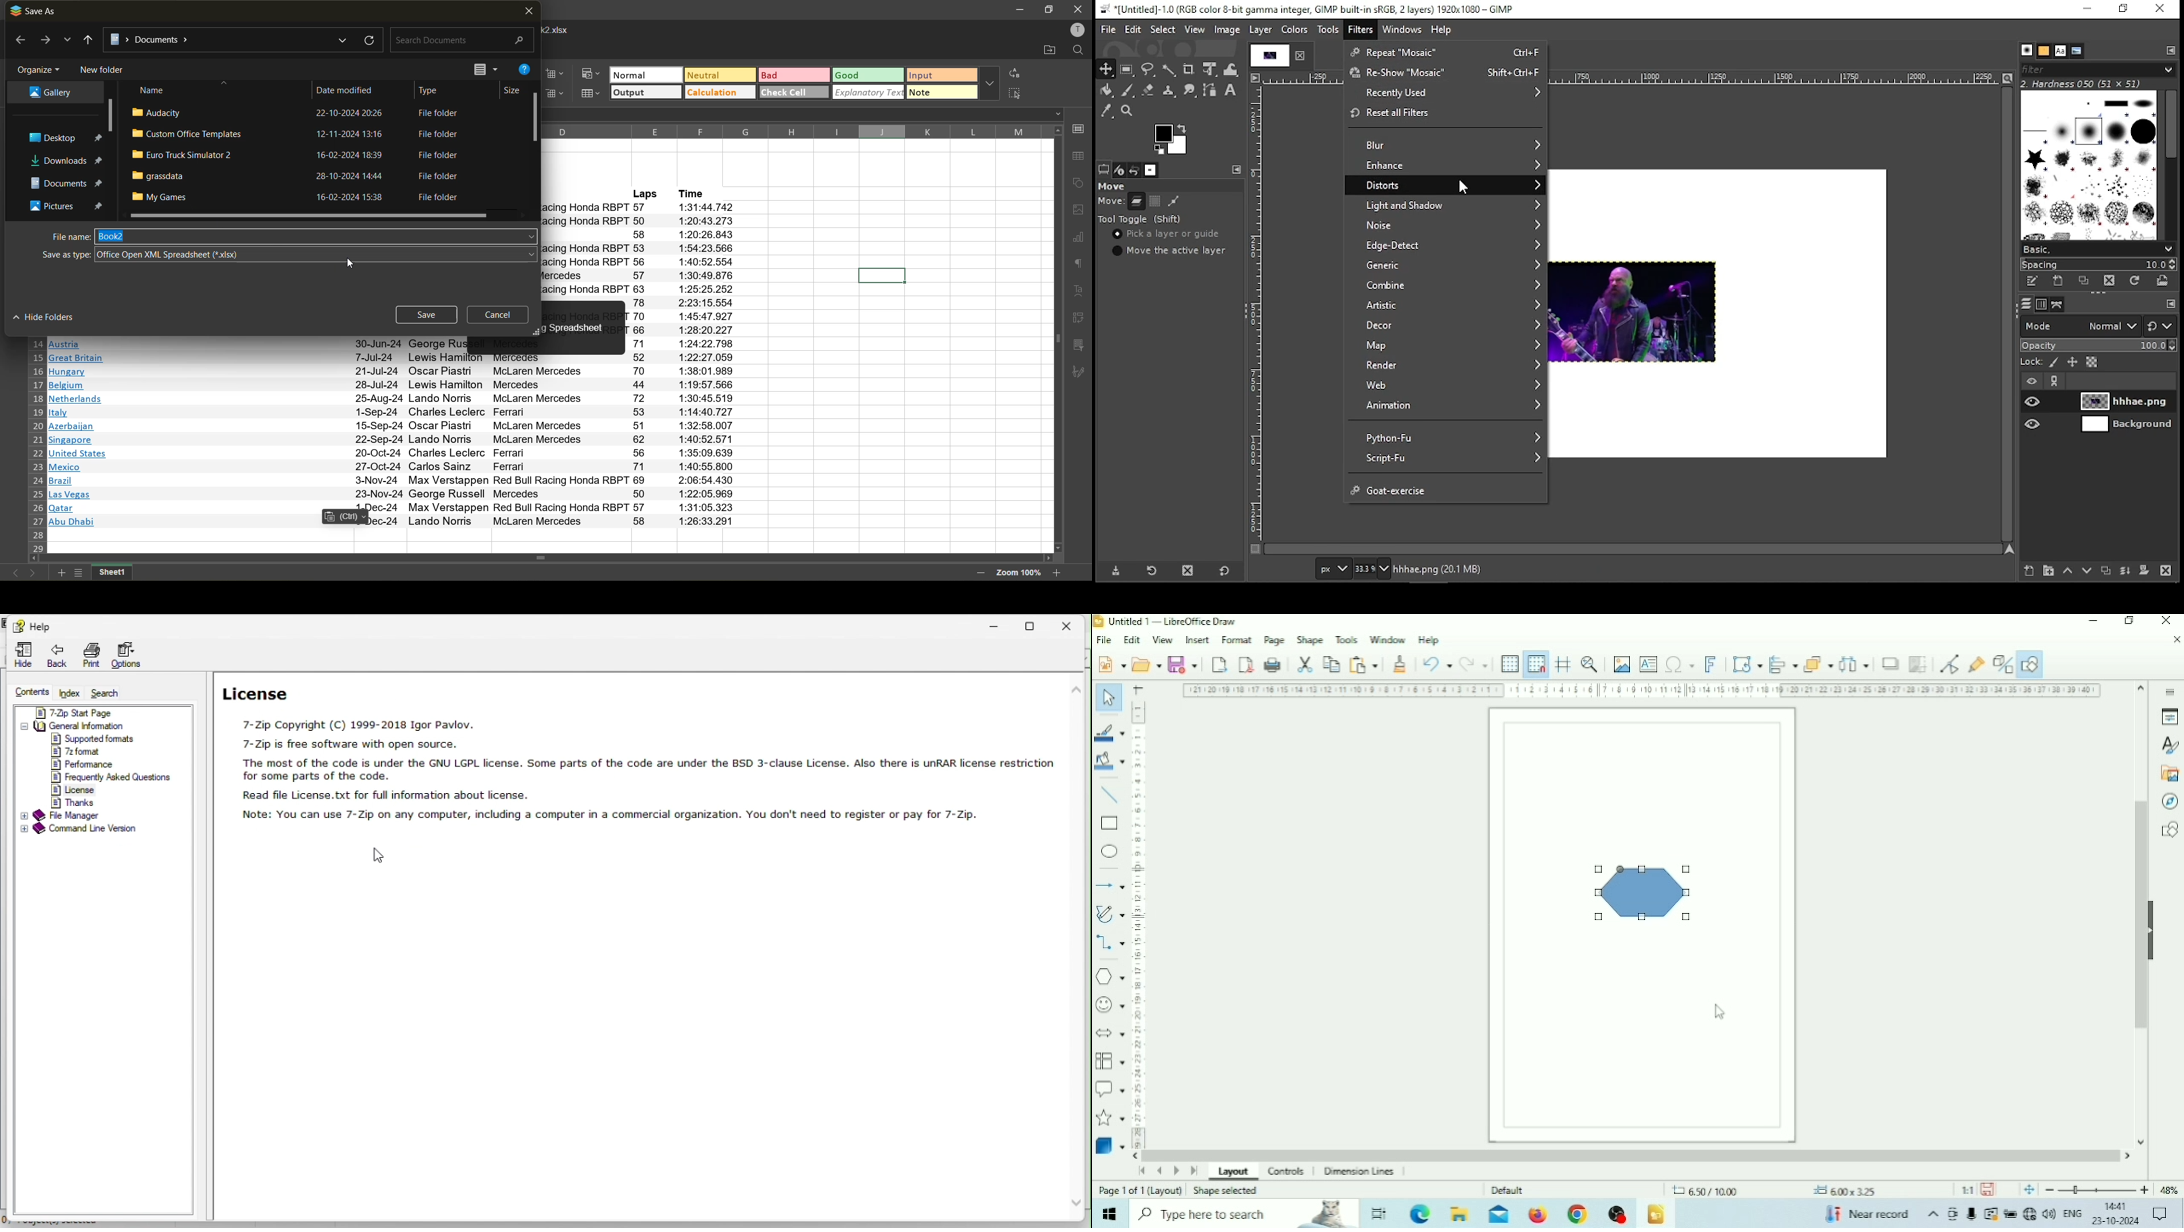 The width and height of the screenshot is (2184, 1232). Describe the element at coordinates (1854, 664) in the screenshot. I see `Select at least three objects to distribute` at that location.